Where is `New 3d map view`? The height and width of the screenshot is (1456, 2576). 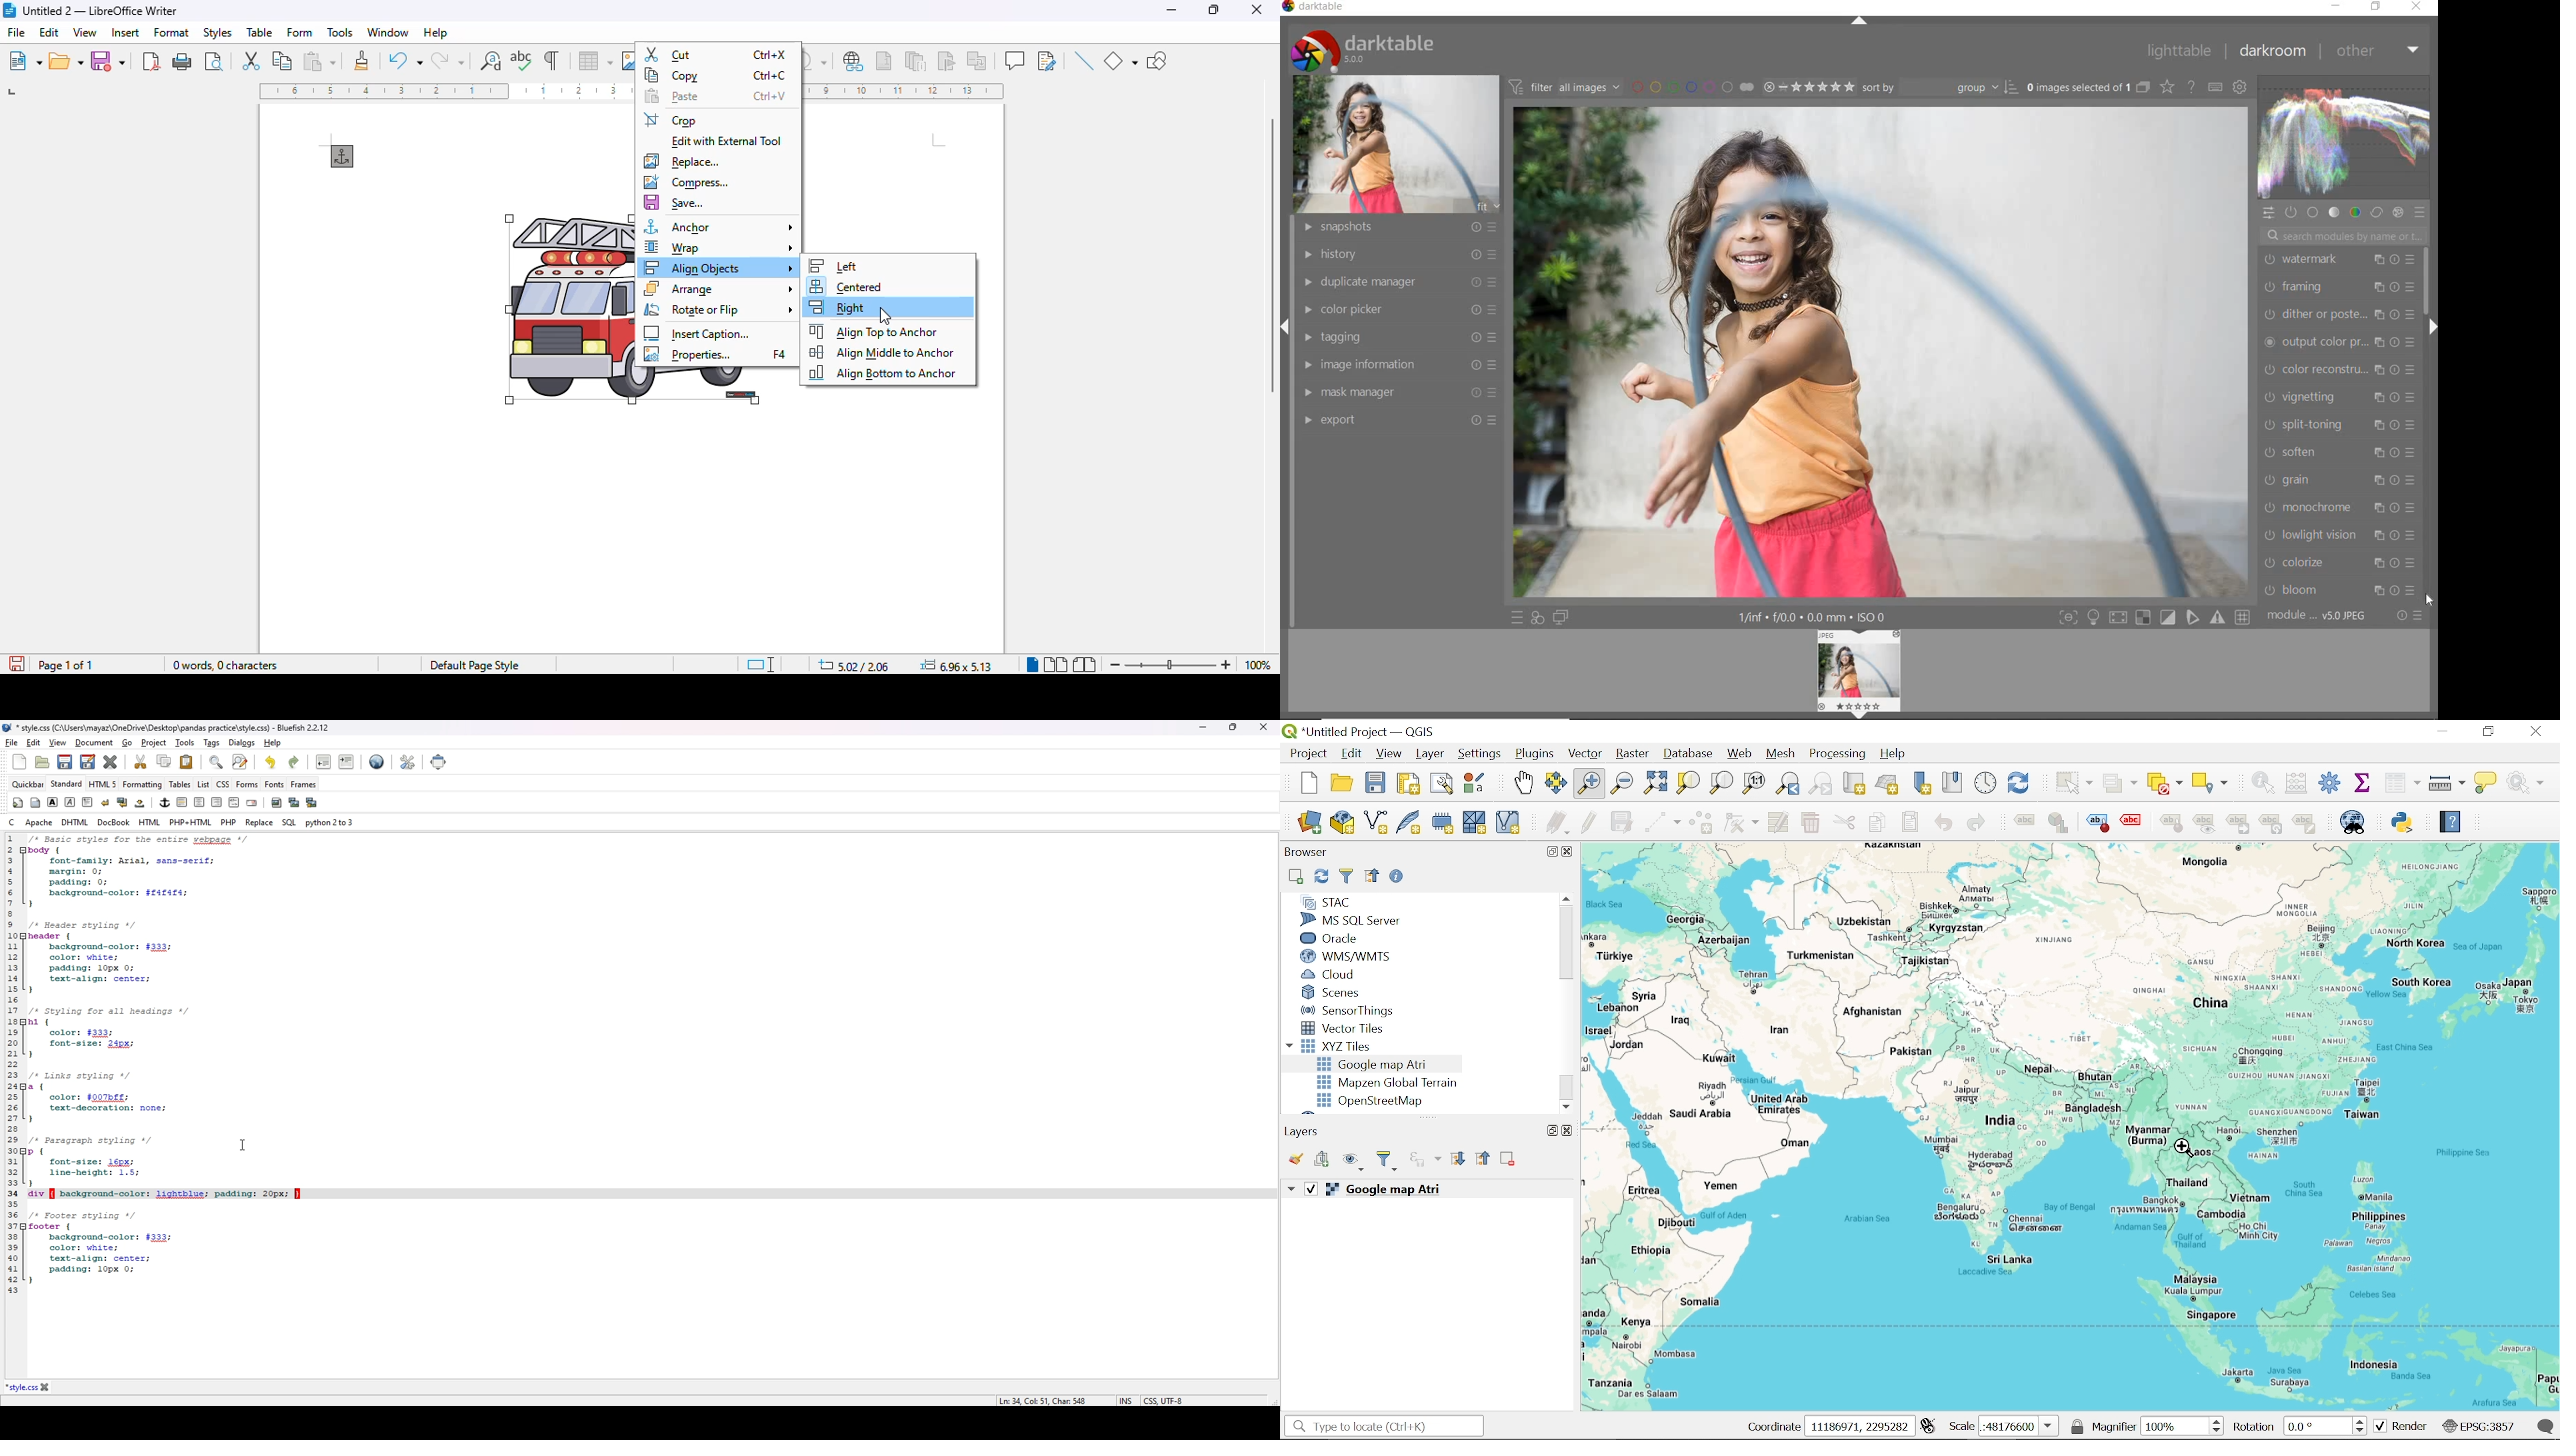 New 3d map view is located at coordinates (1887, 785).